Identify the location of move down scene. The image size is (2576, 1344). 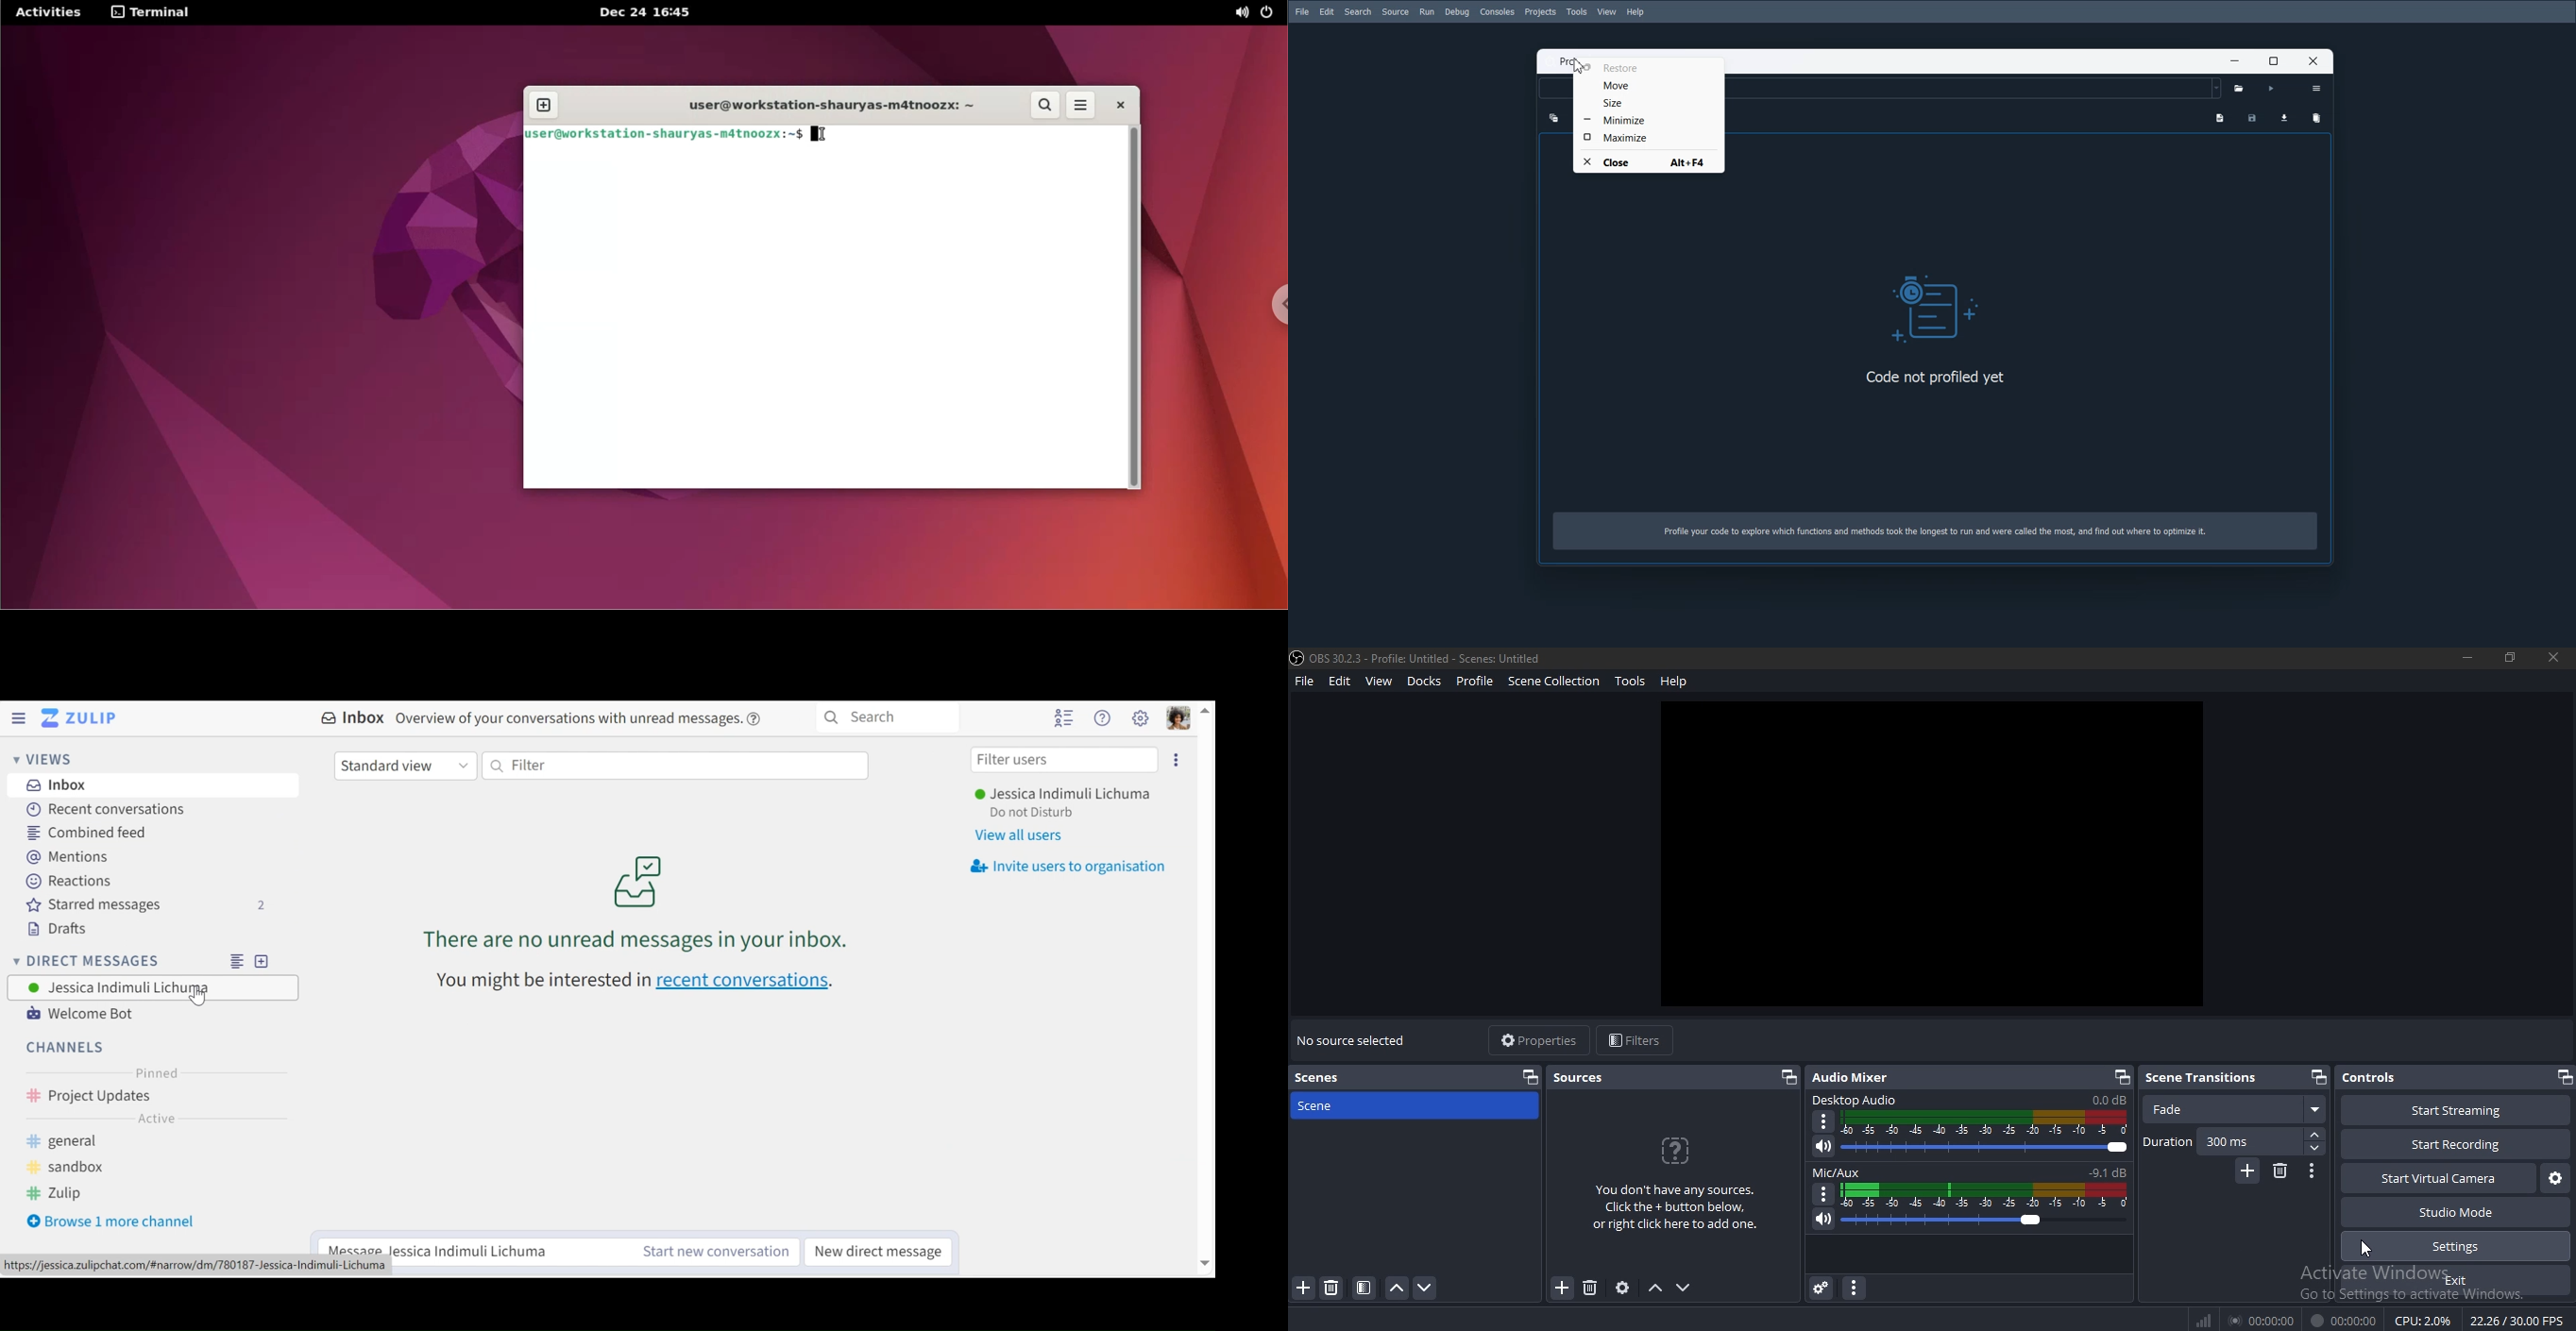
(1427, 1288).